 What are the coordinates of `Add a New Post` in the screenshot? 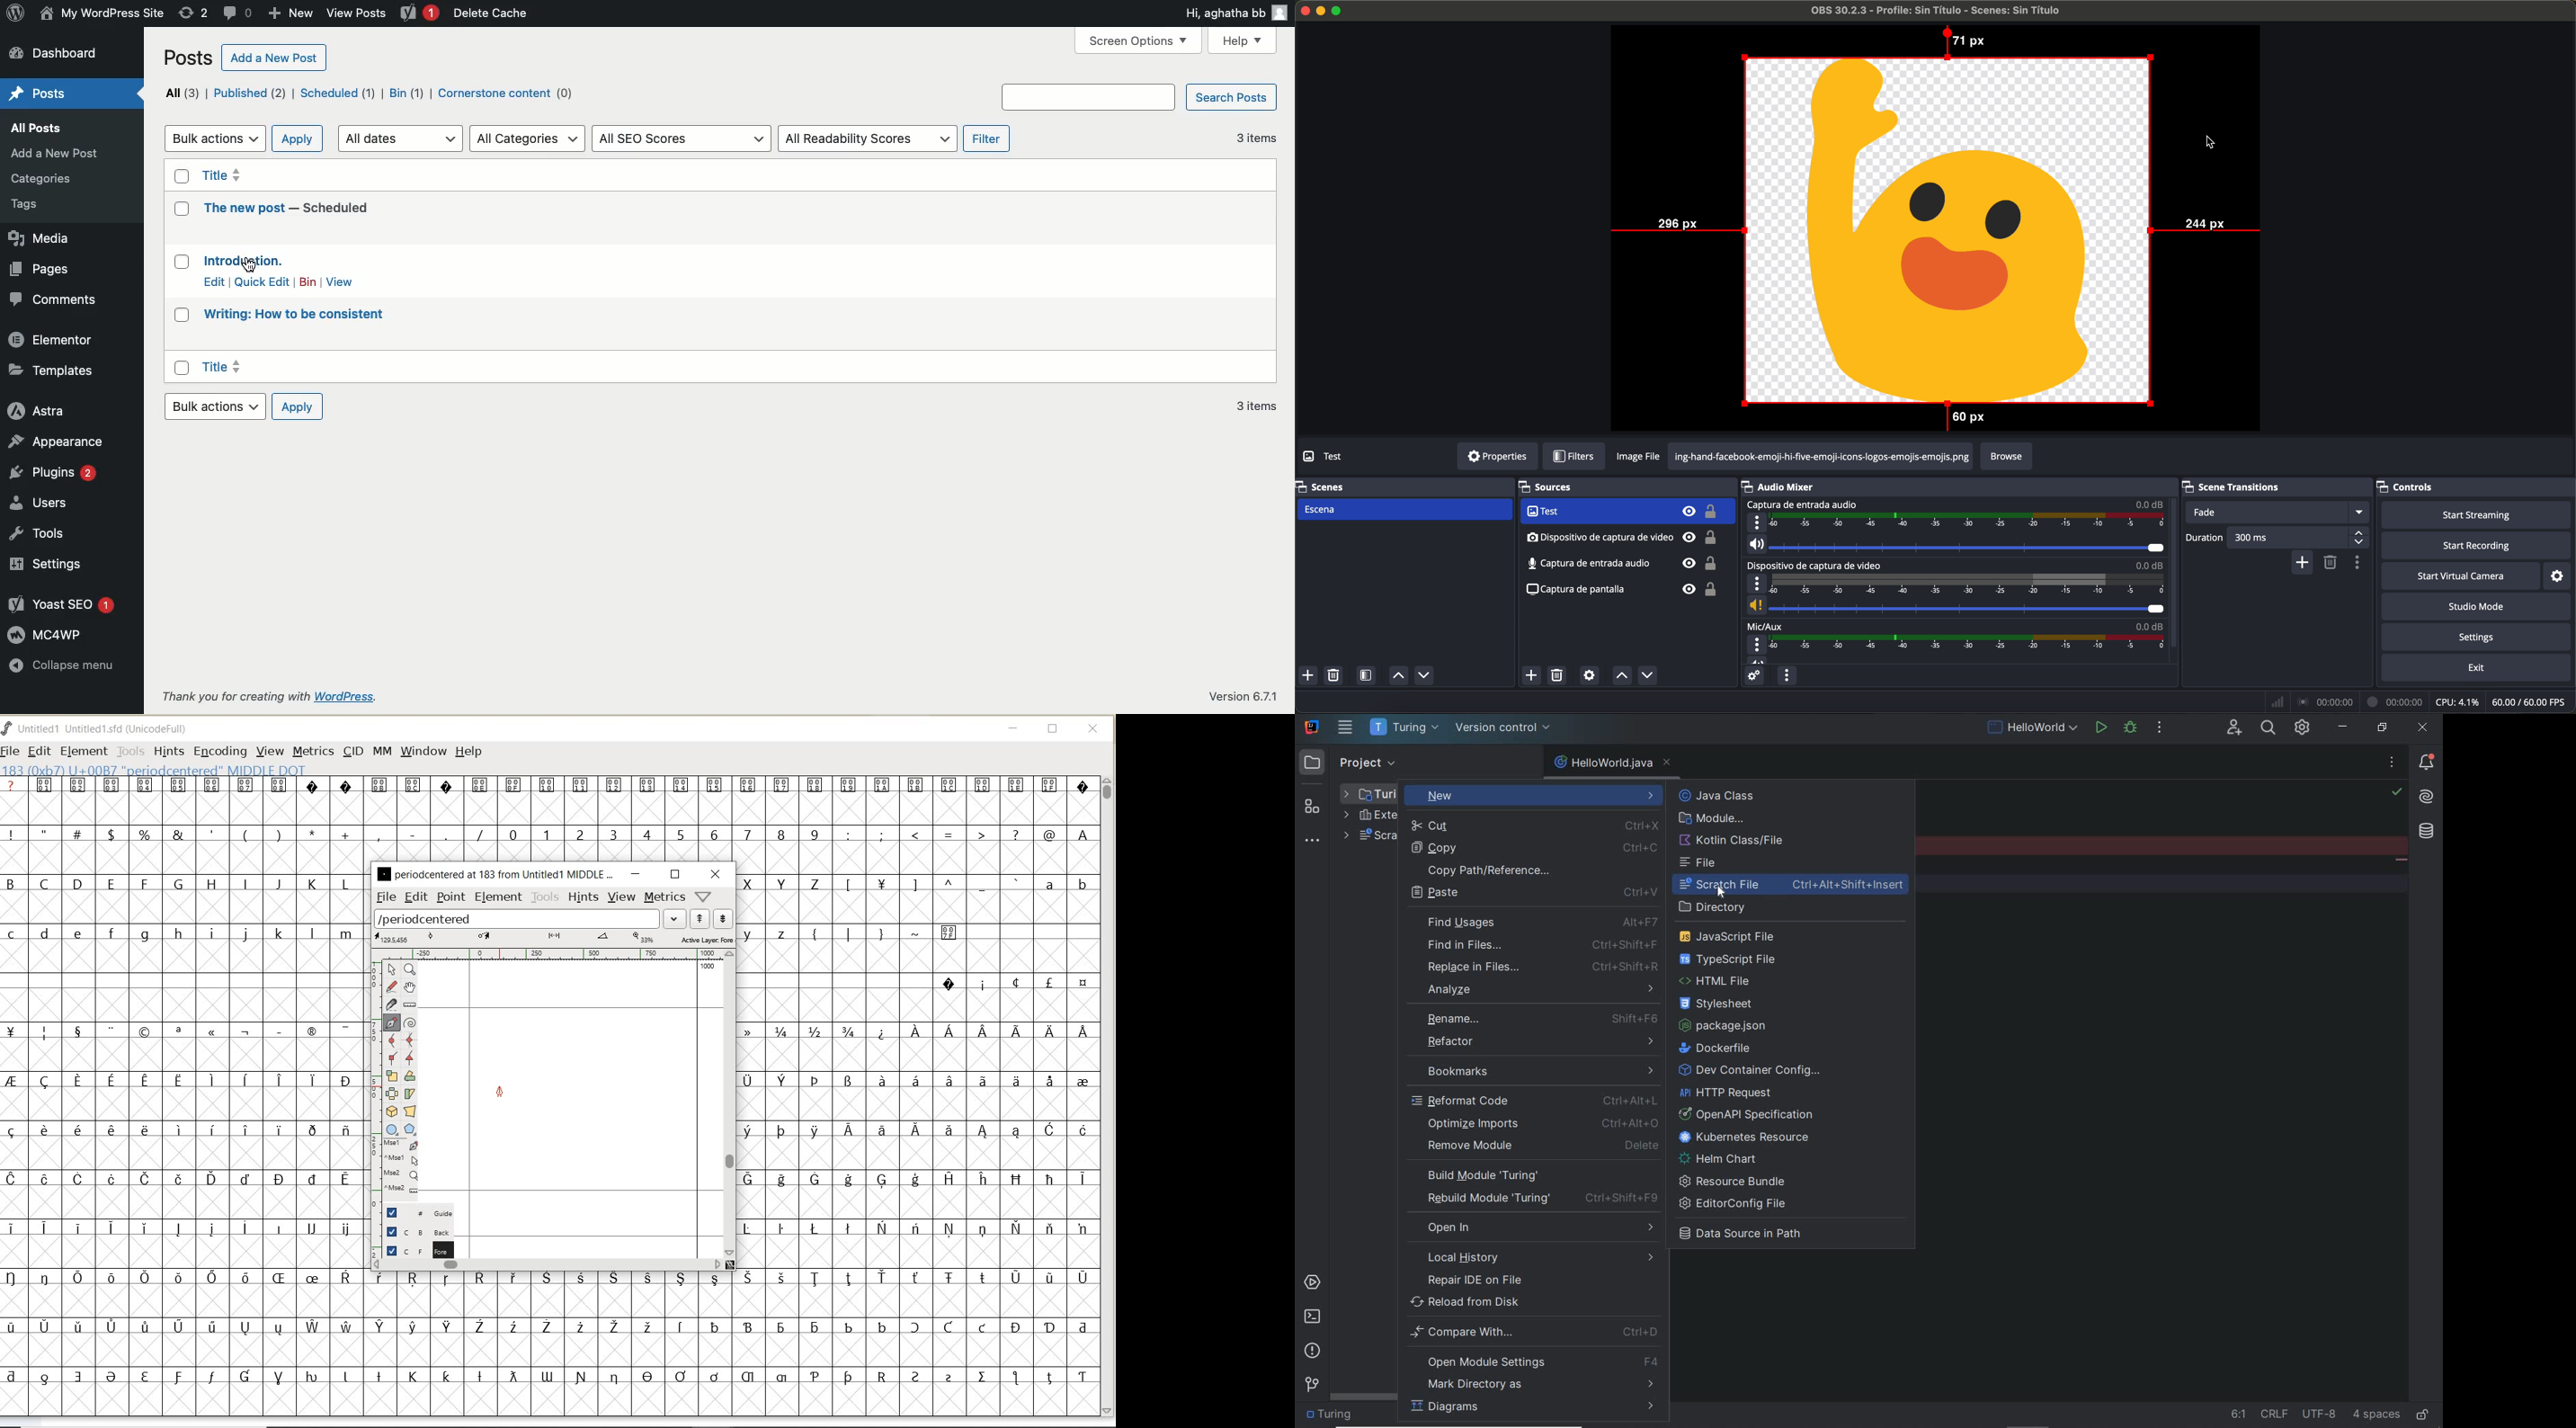 It's located at (55, 154).